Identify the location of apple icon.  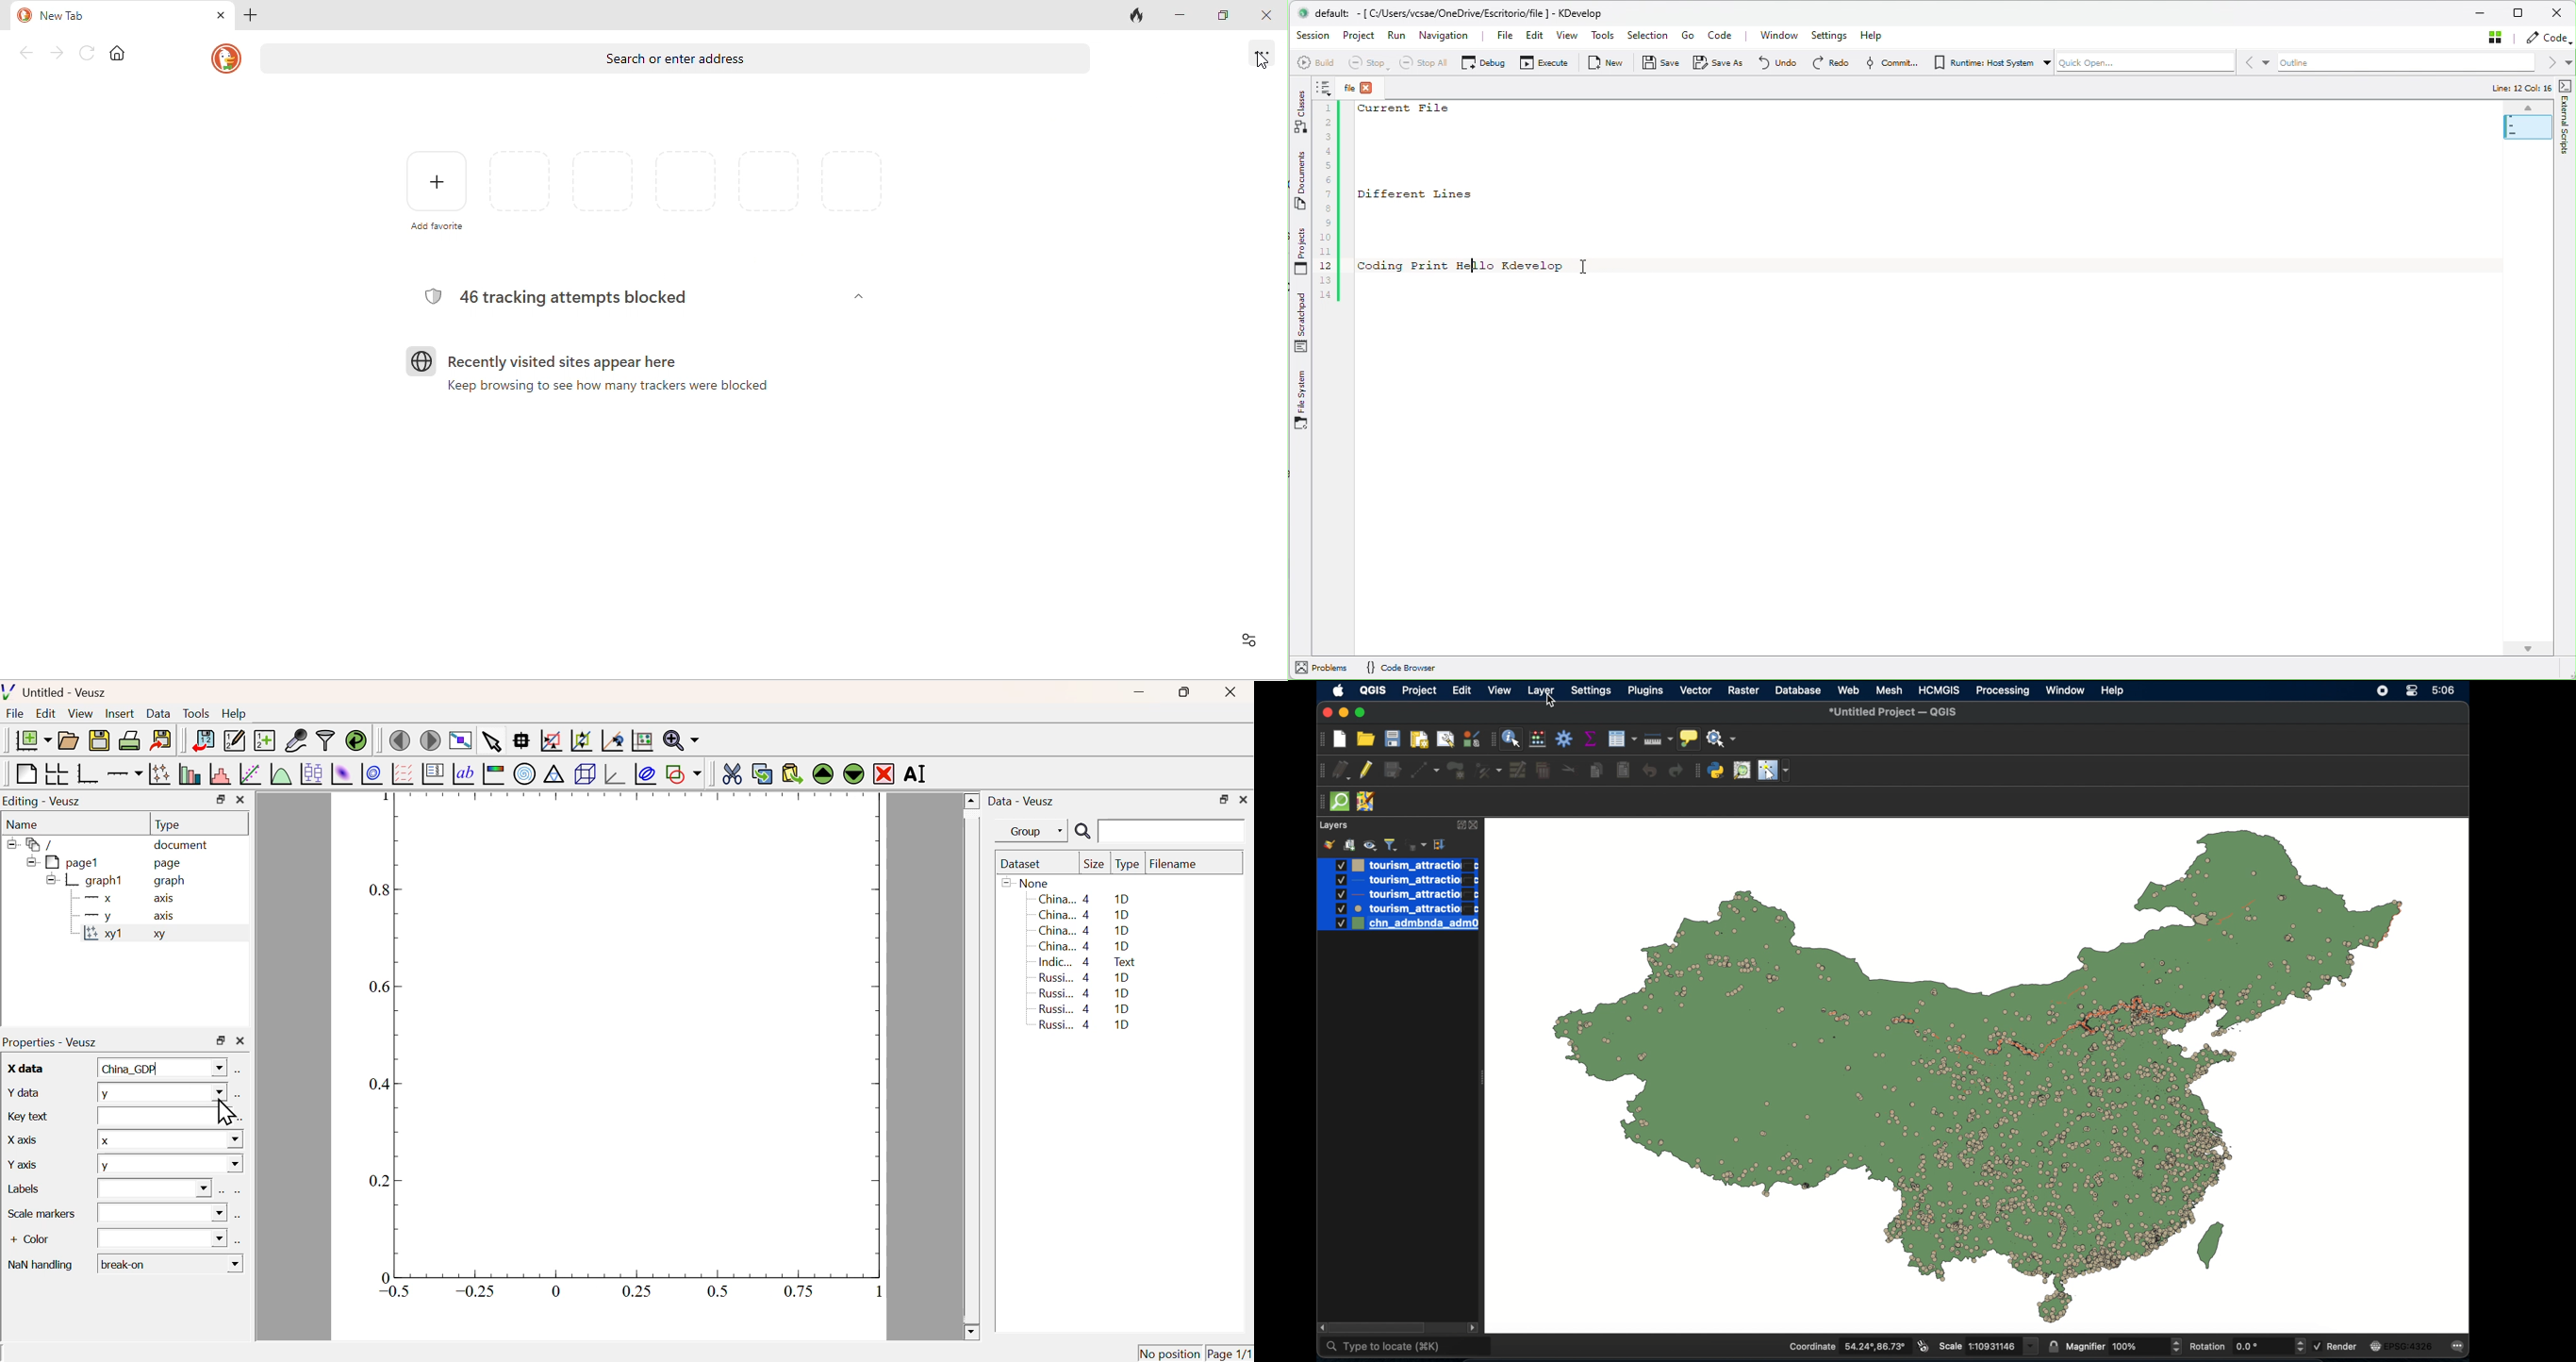
(1338, 691).